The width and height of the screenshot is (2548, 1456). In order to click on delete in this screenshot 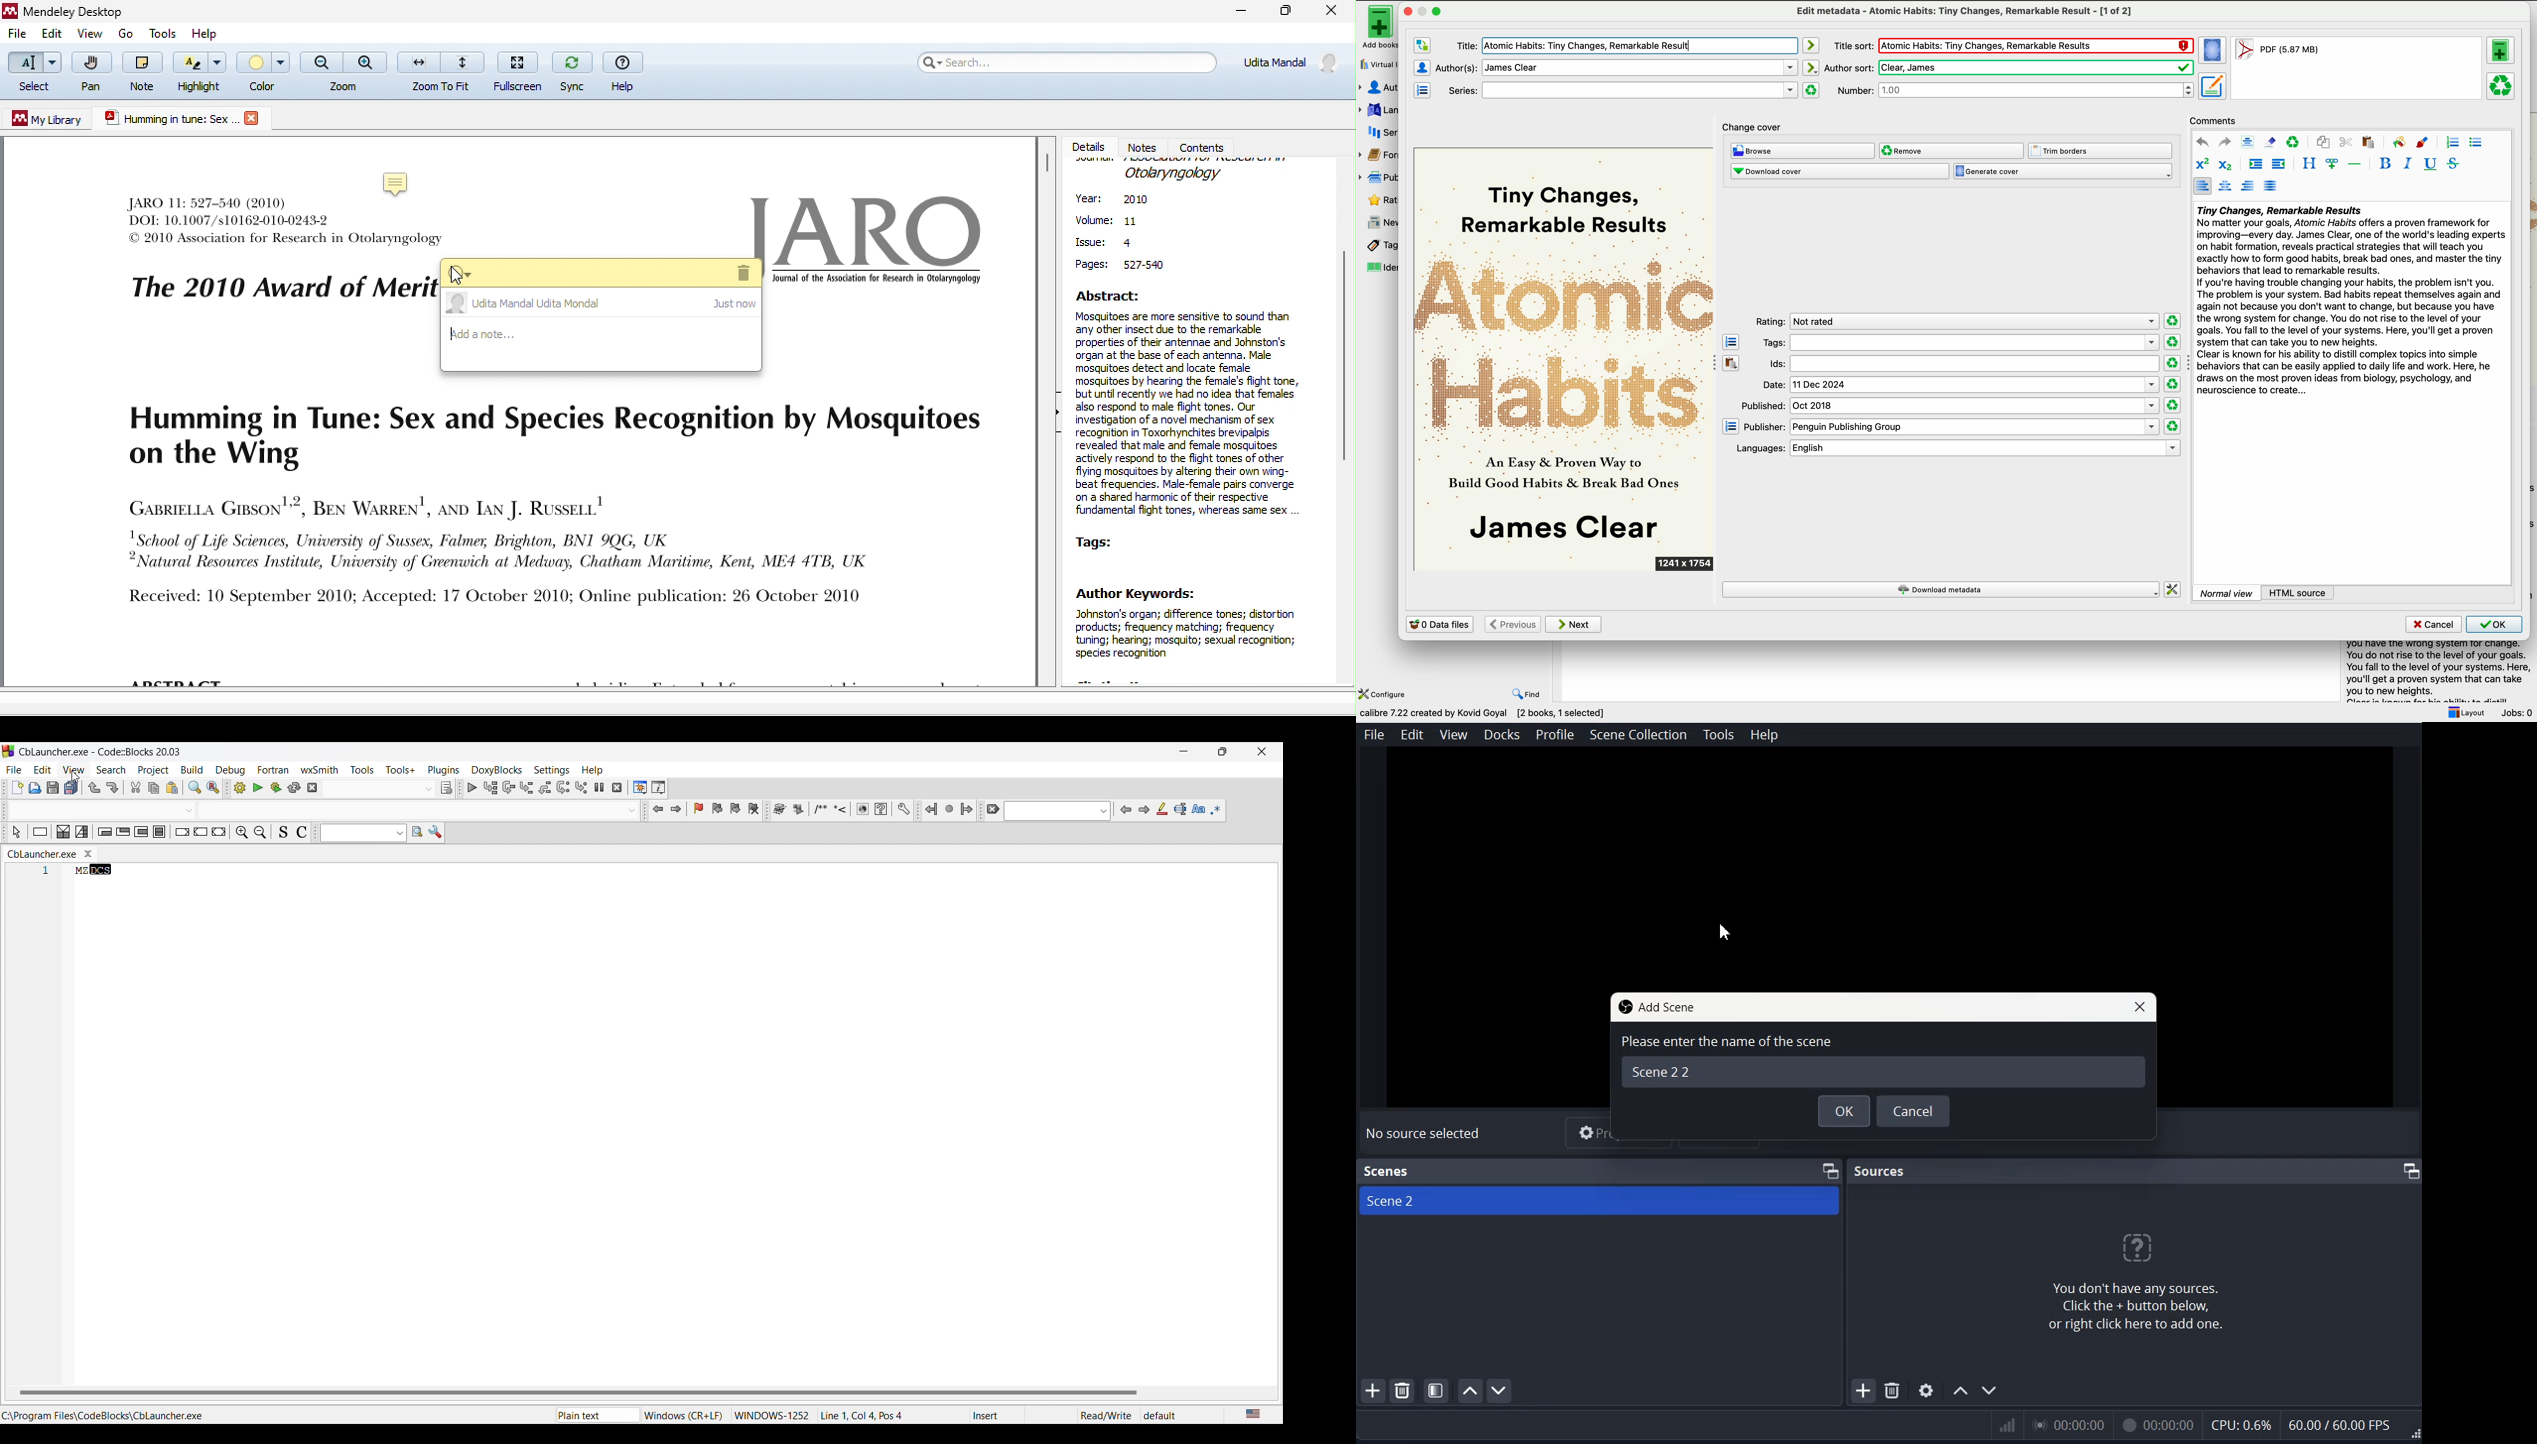, I will do `click(742, 273)`.